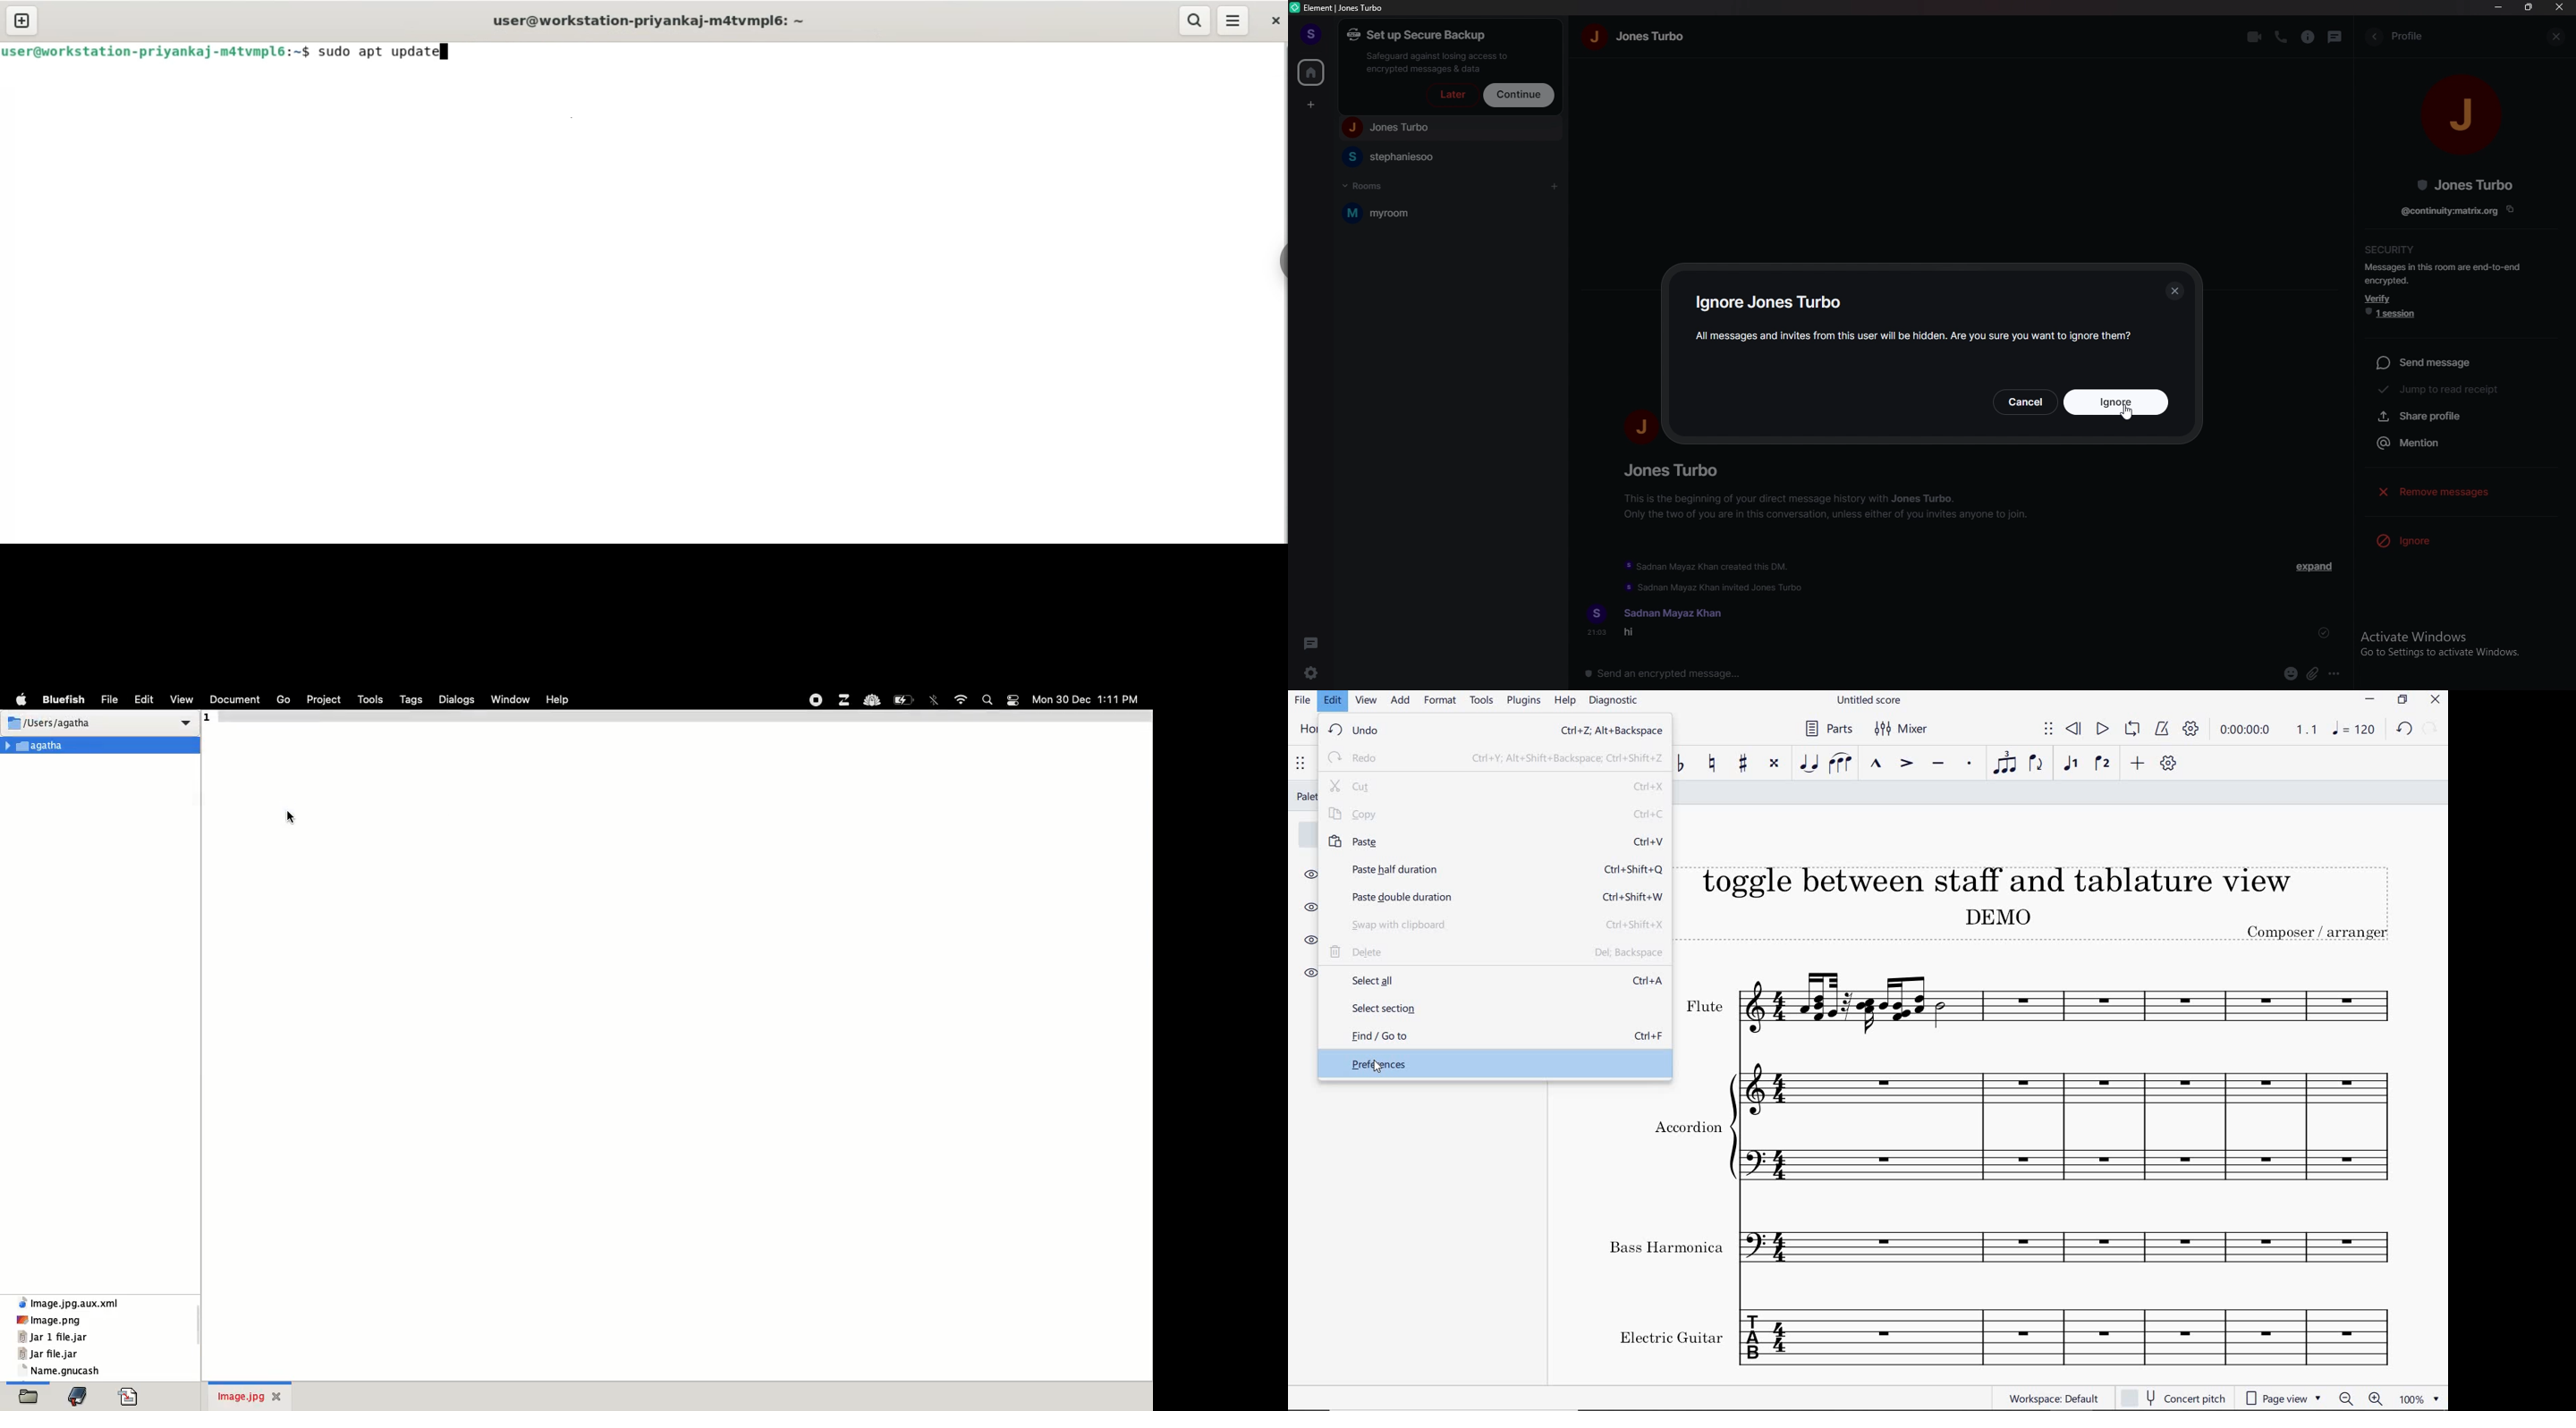 The image size is (2576, 1428). I want to click on ignore, so click(2461, 540).